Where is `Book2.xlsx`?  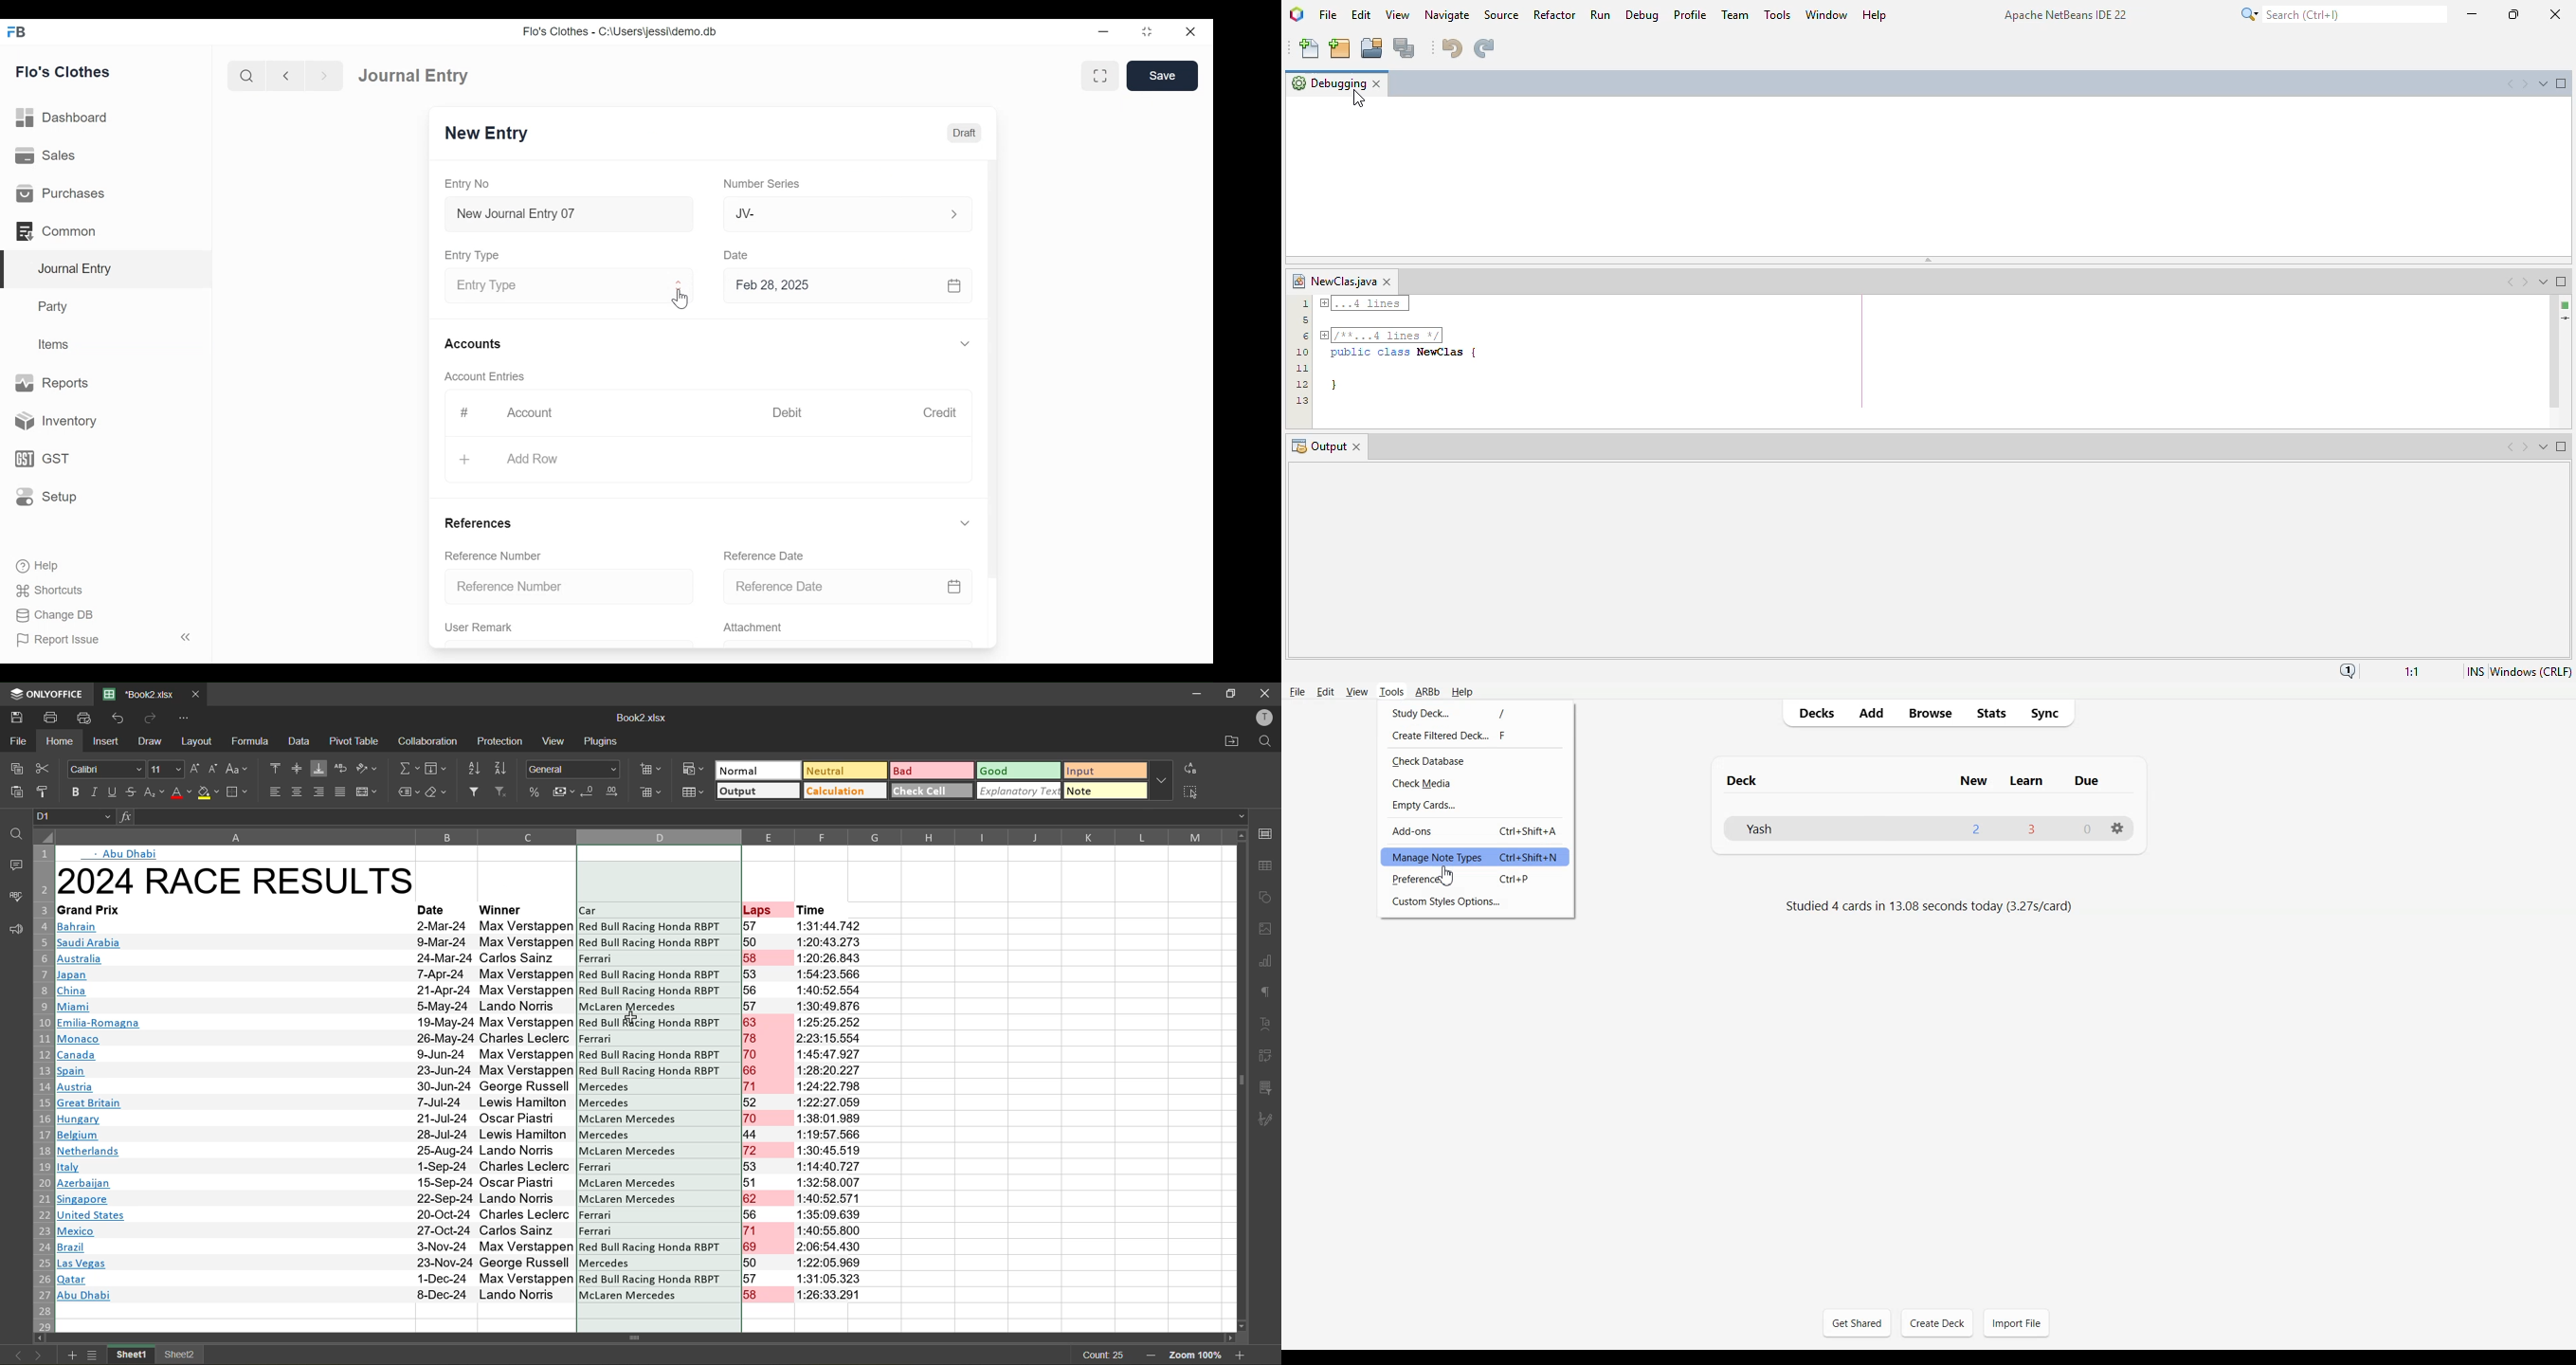
Book2.xlsx is located at coordinates (641, 717).